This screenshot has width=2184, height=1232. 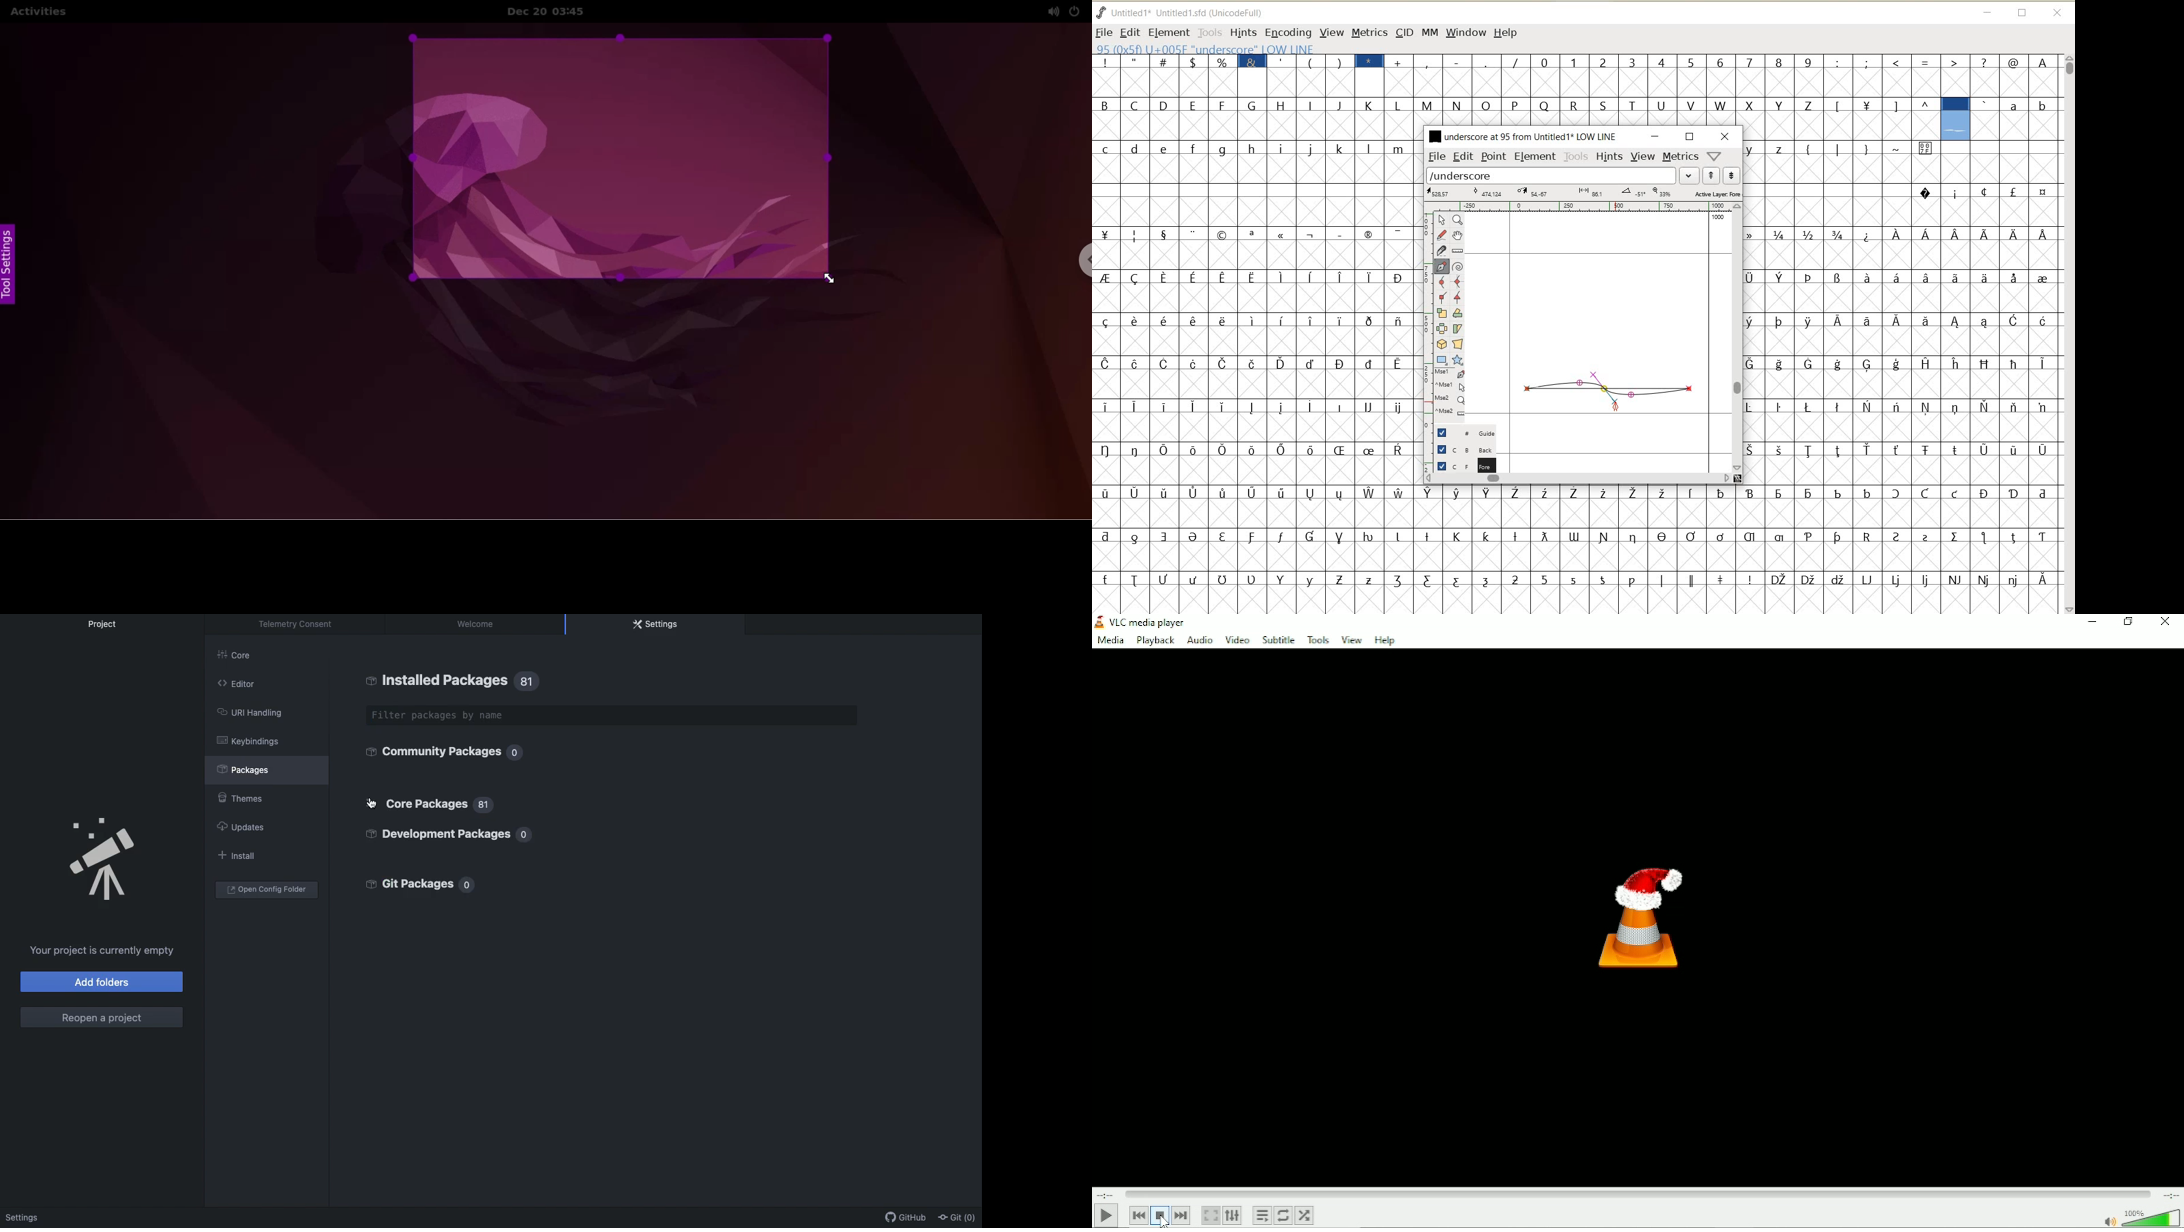 I want to click on cursor, so click(x=1164, y=1219).